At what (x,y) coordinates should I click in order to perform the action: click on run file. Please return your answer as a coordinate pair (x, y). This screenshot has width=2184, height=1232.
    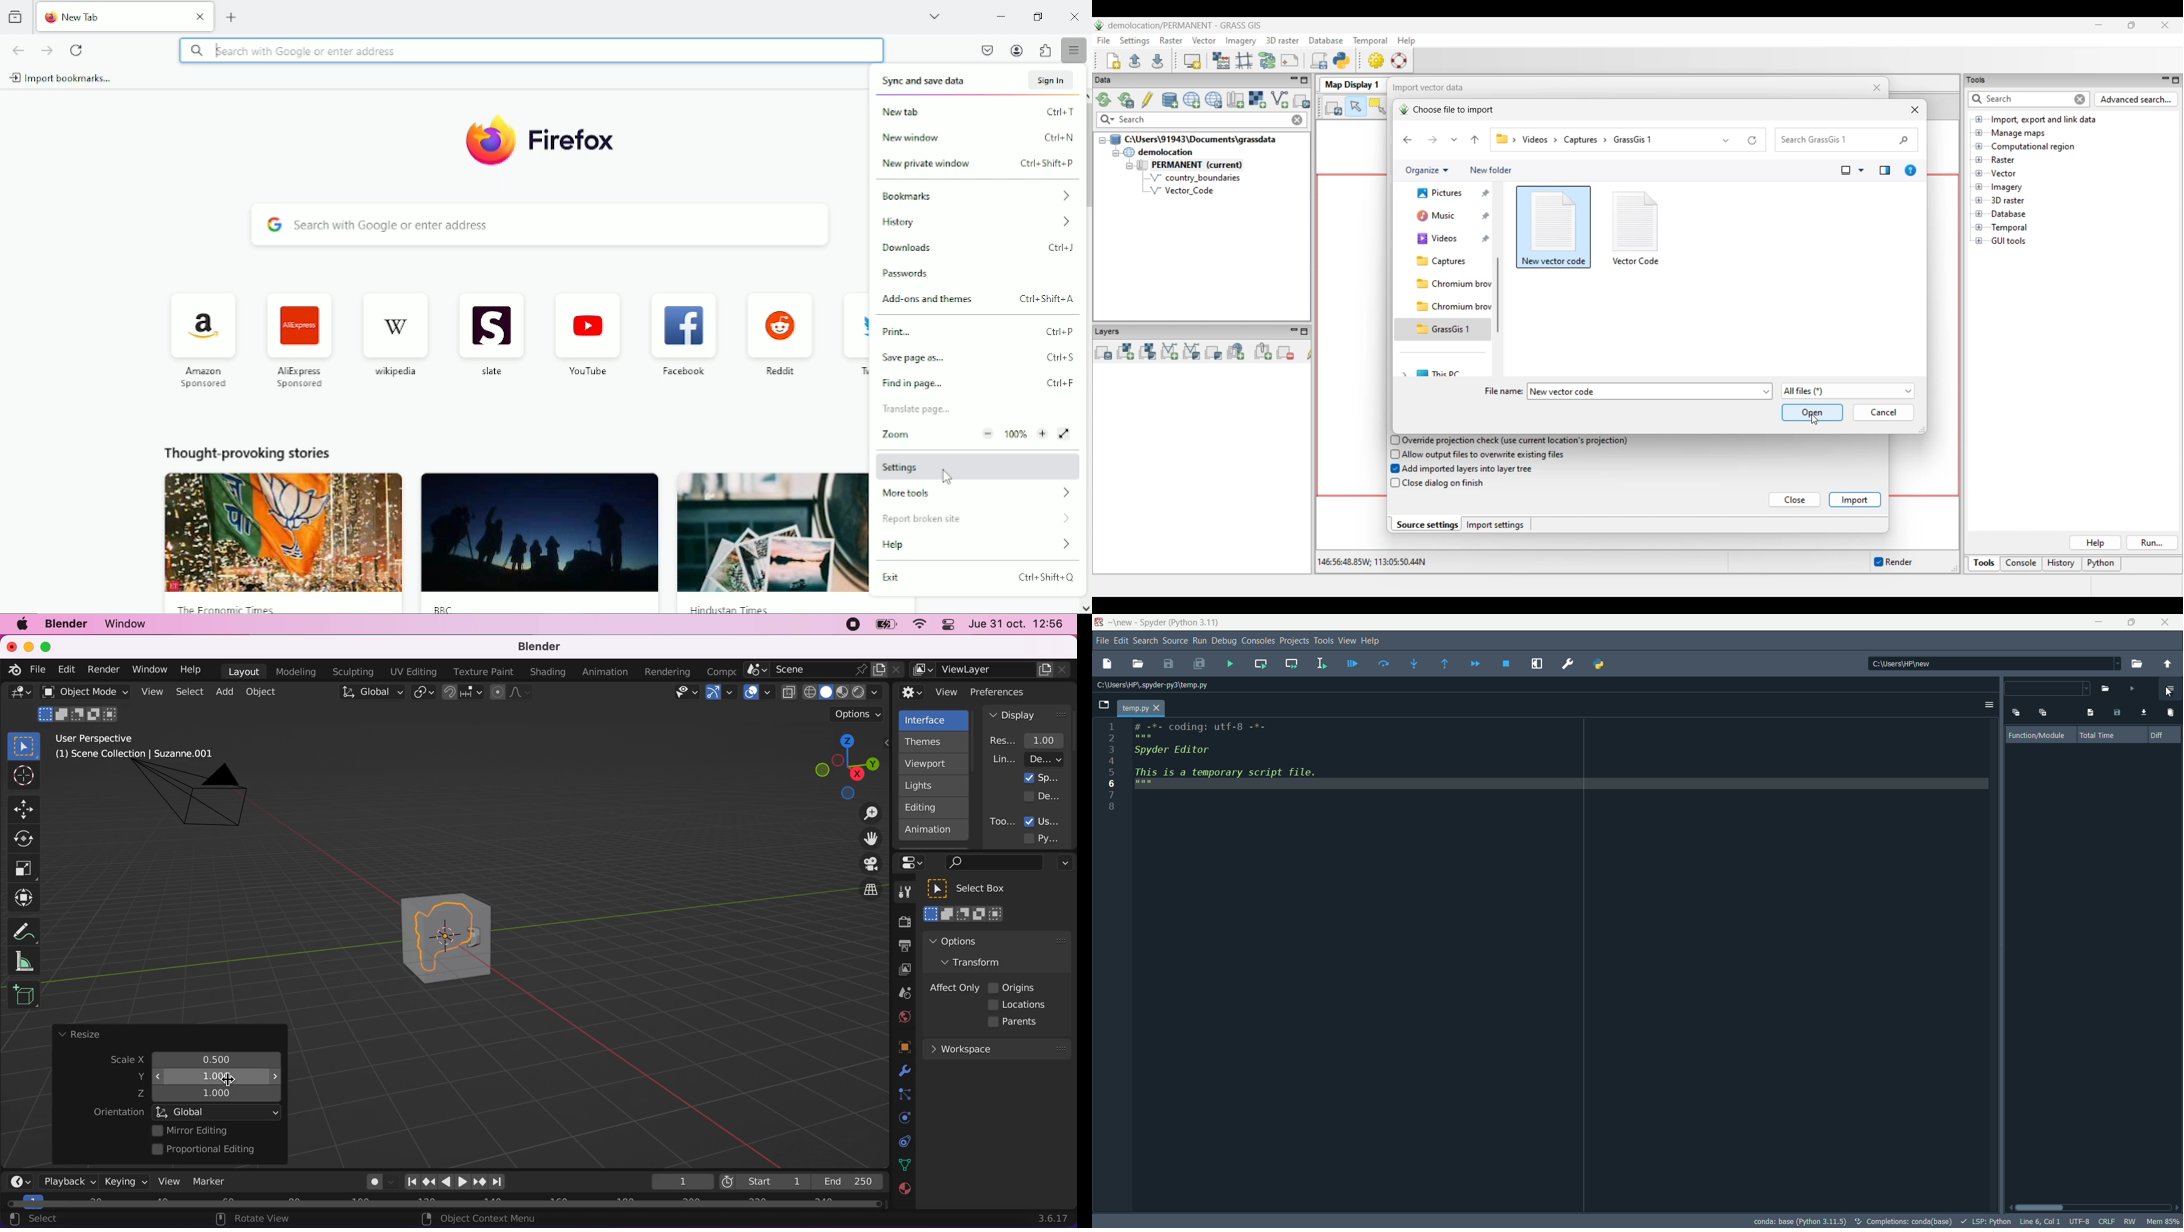
    Looking at the image, I should click on (2132, 688).